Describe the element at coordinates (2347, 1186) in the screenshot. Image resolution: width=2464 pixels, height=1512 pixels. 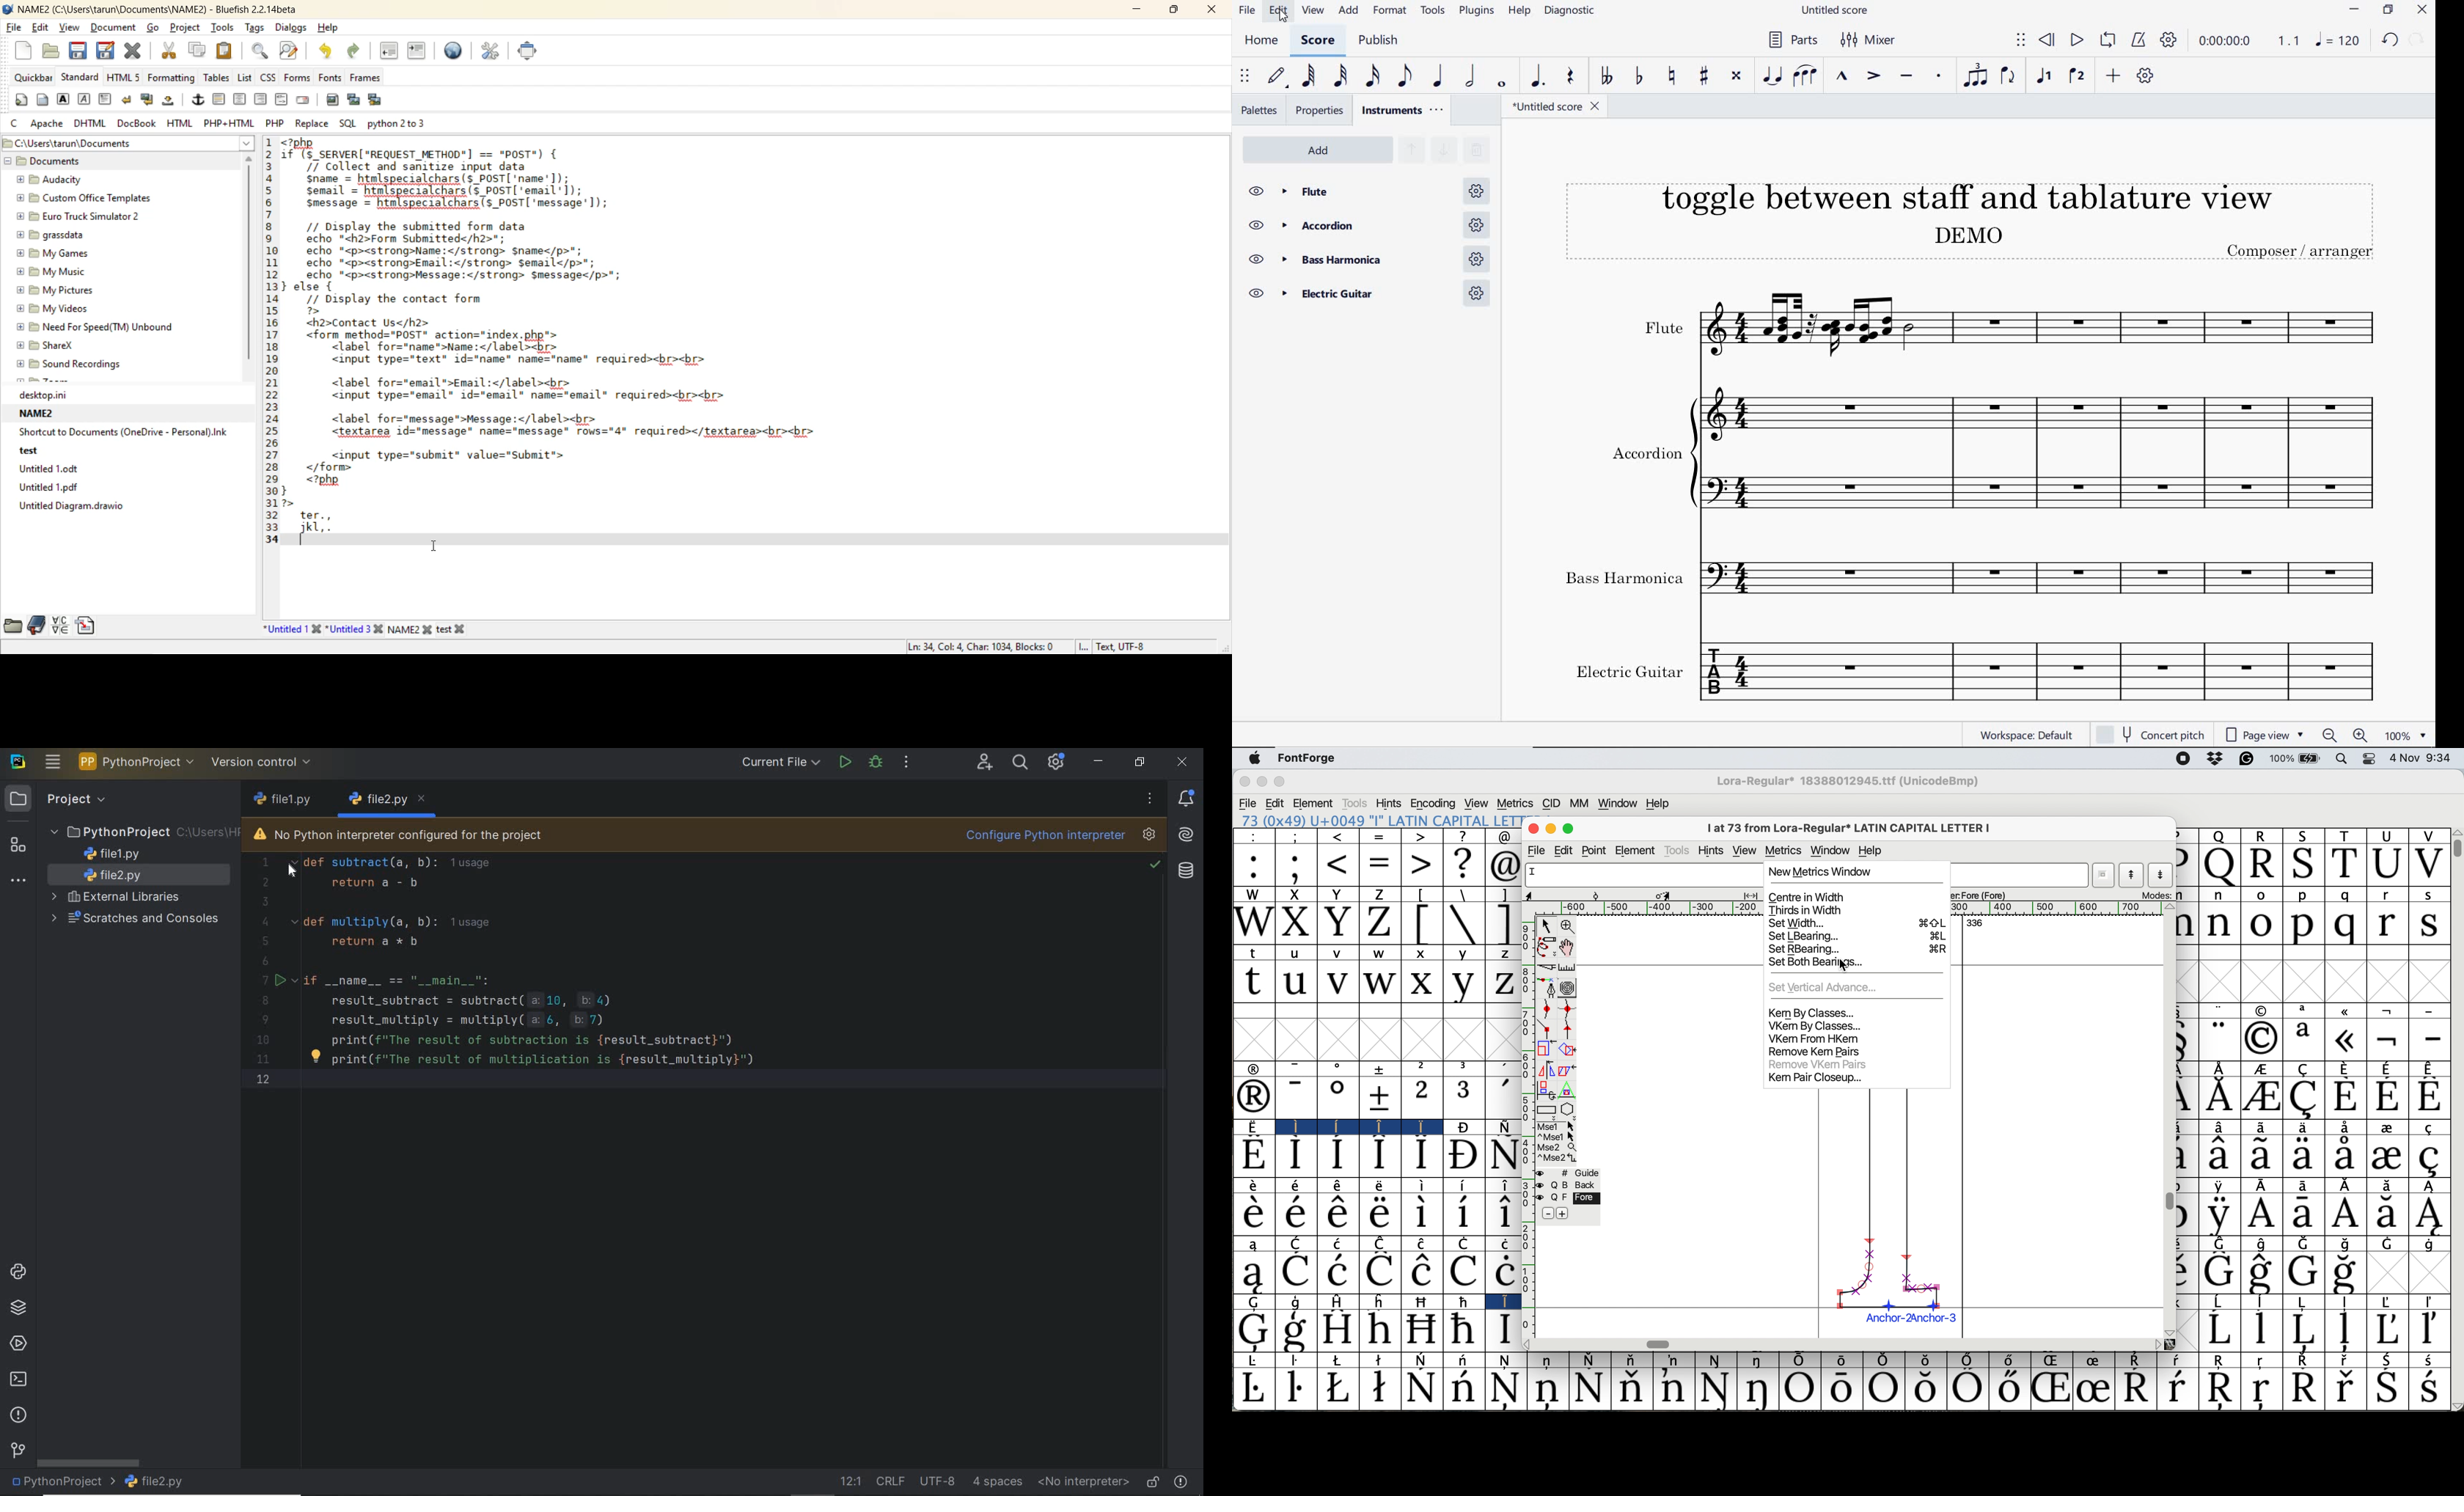
I see `Symbol` at that location.